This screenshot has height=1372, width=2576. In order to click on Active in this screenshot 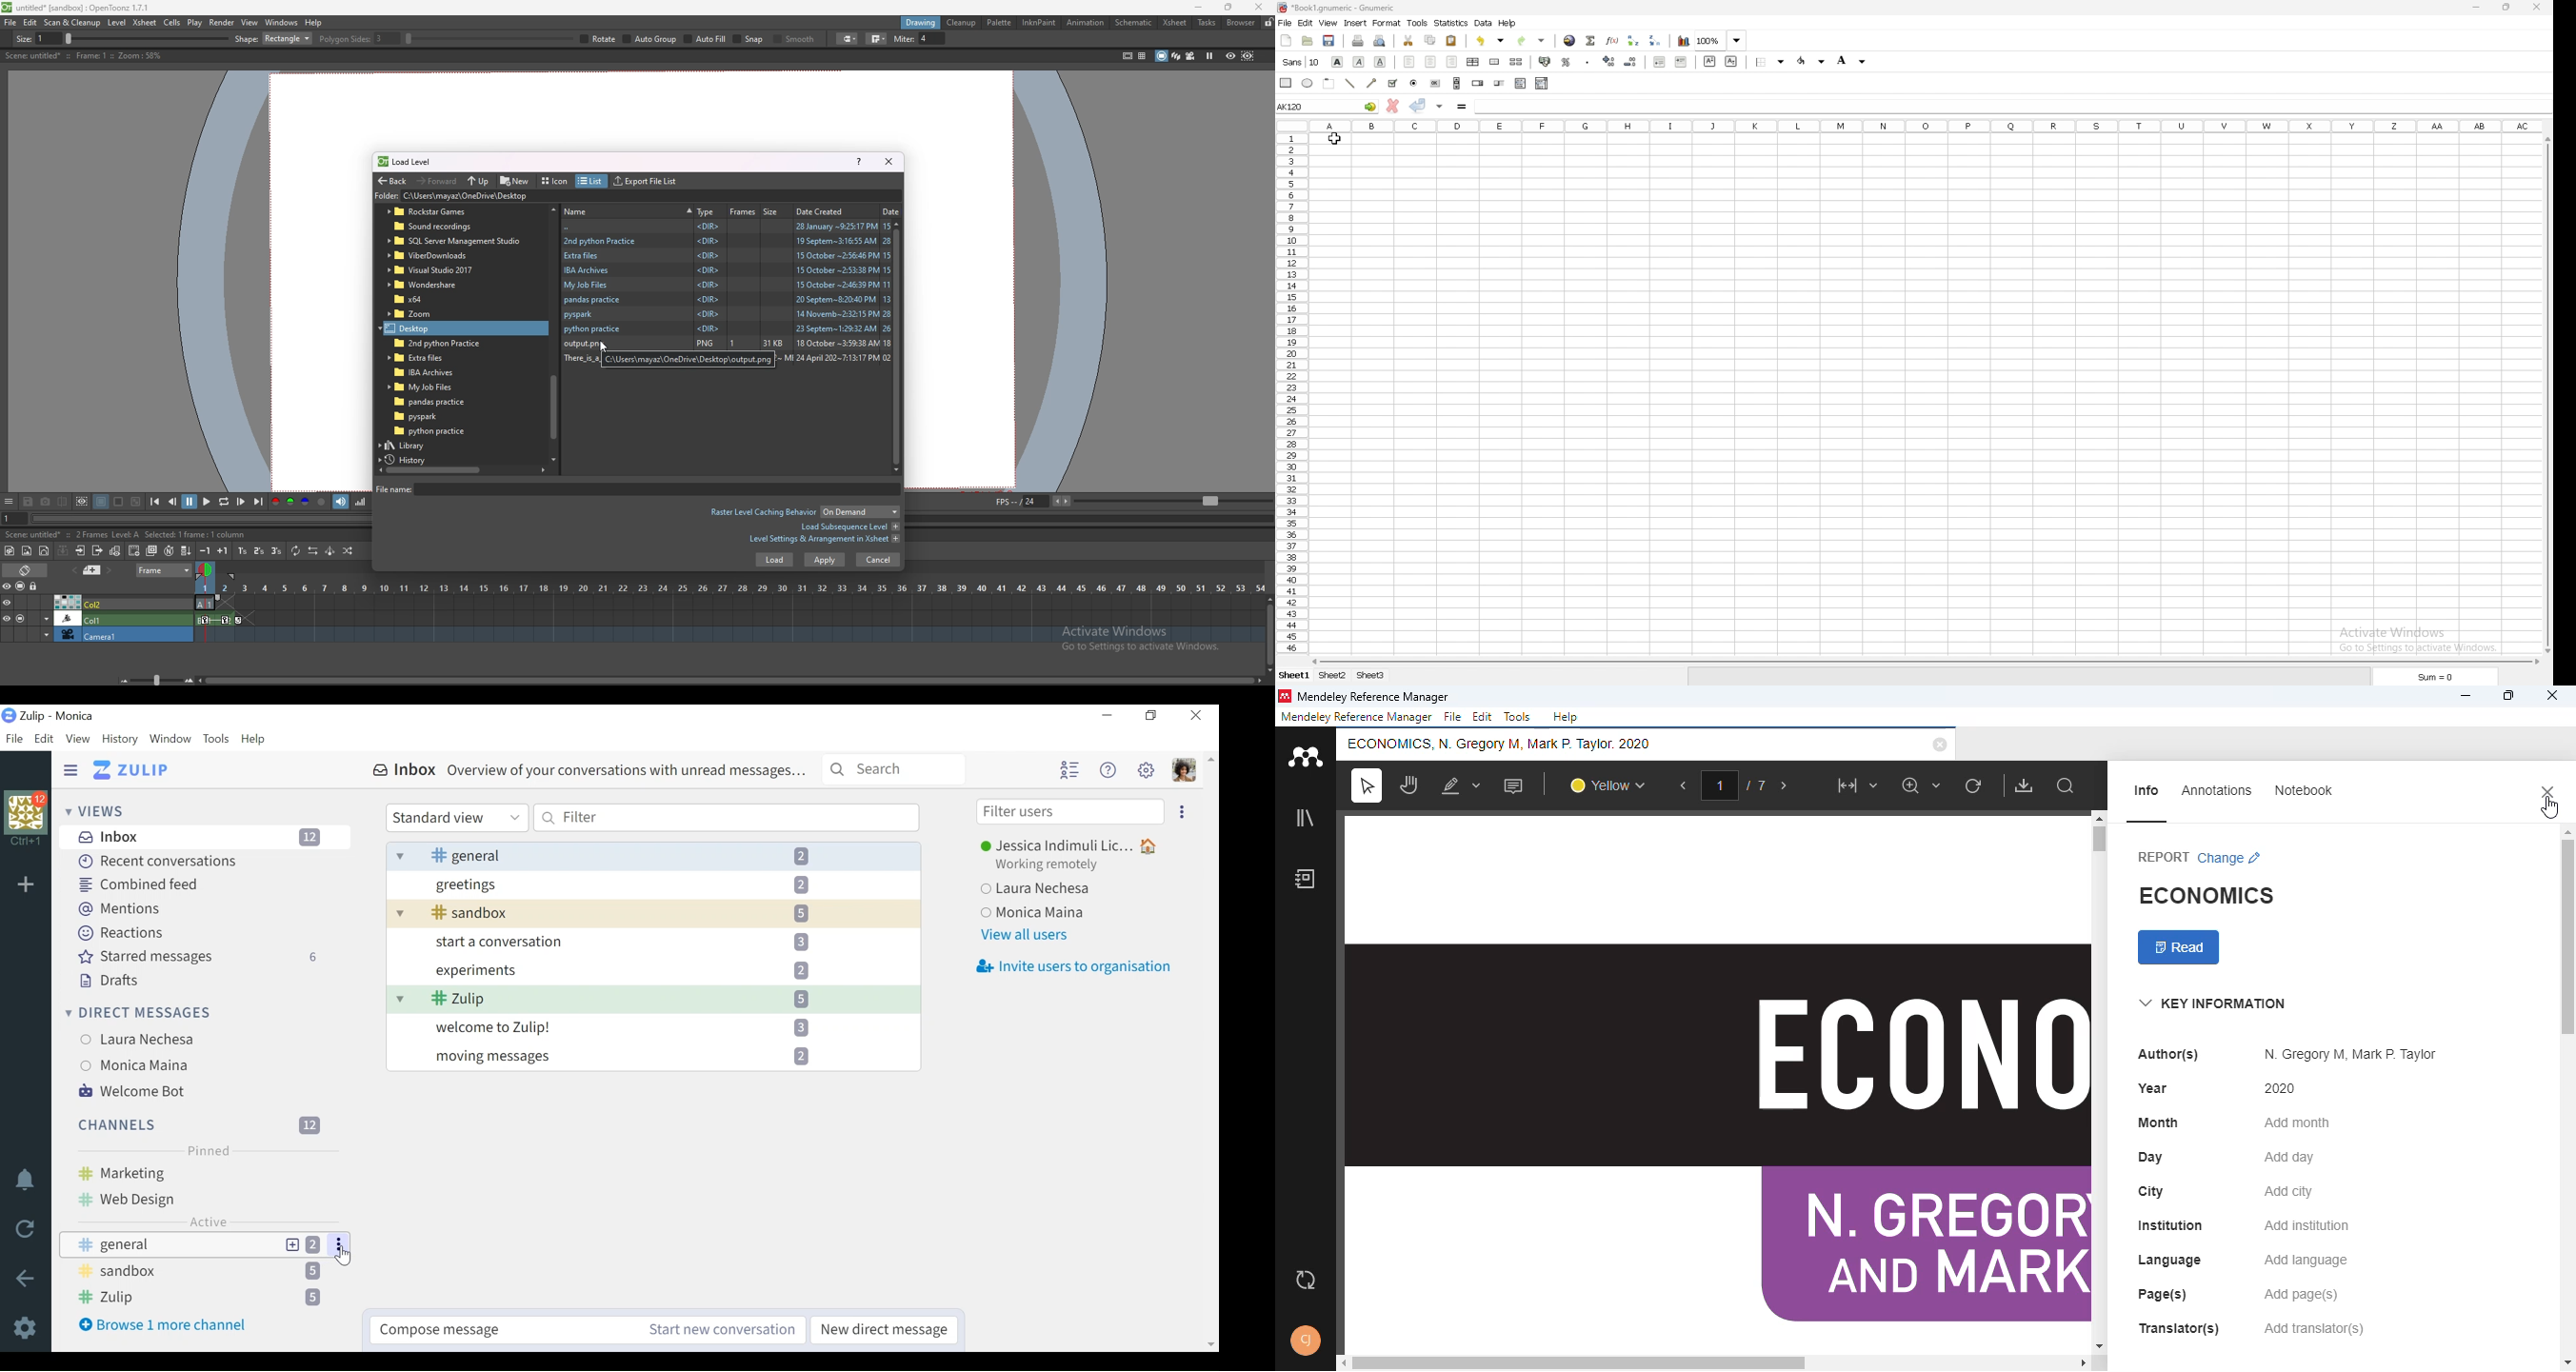, I will do `click(208, 1221)`.